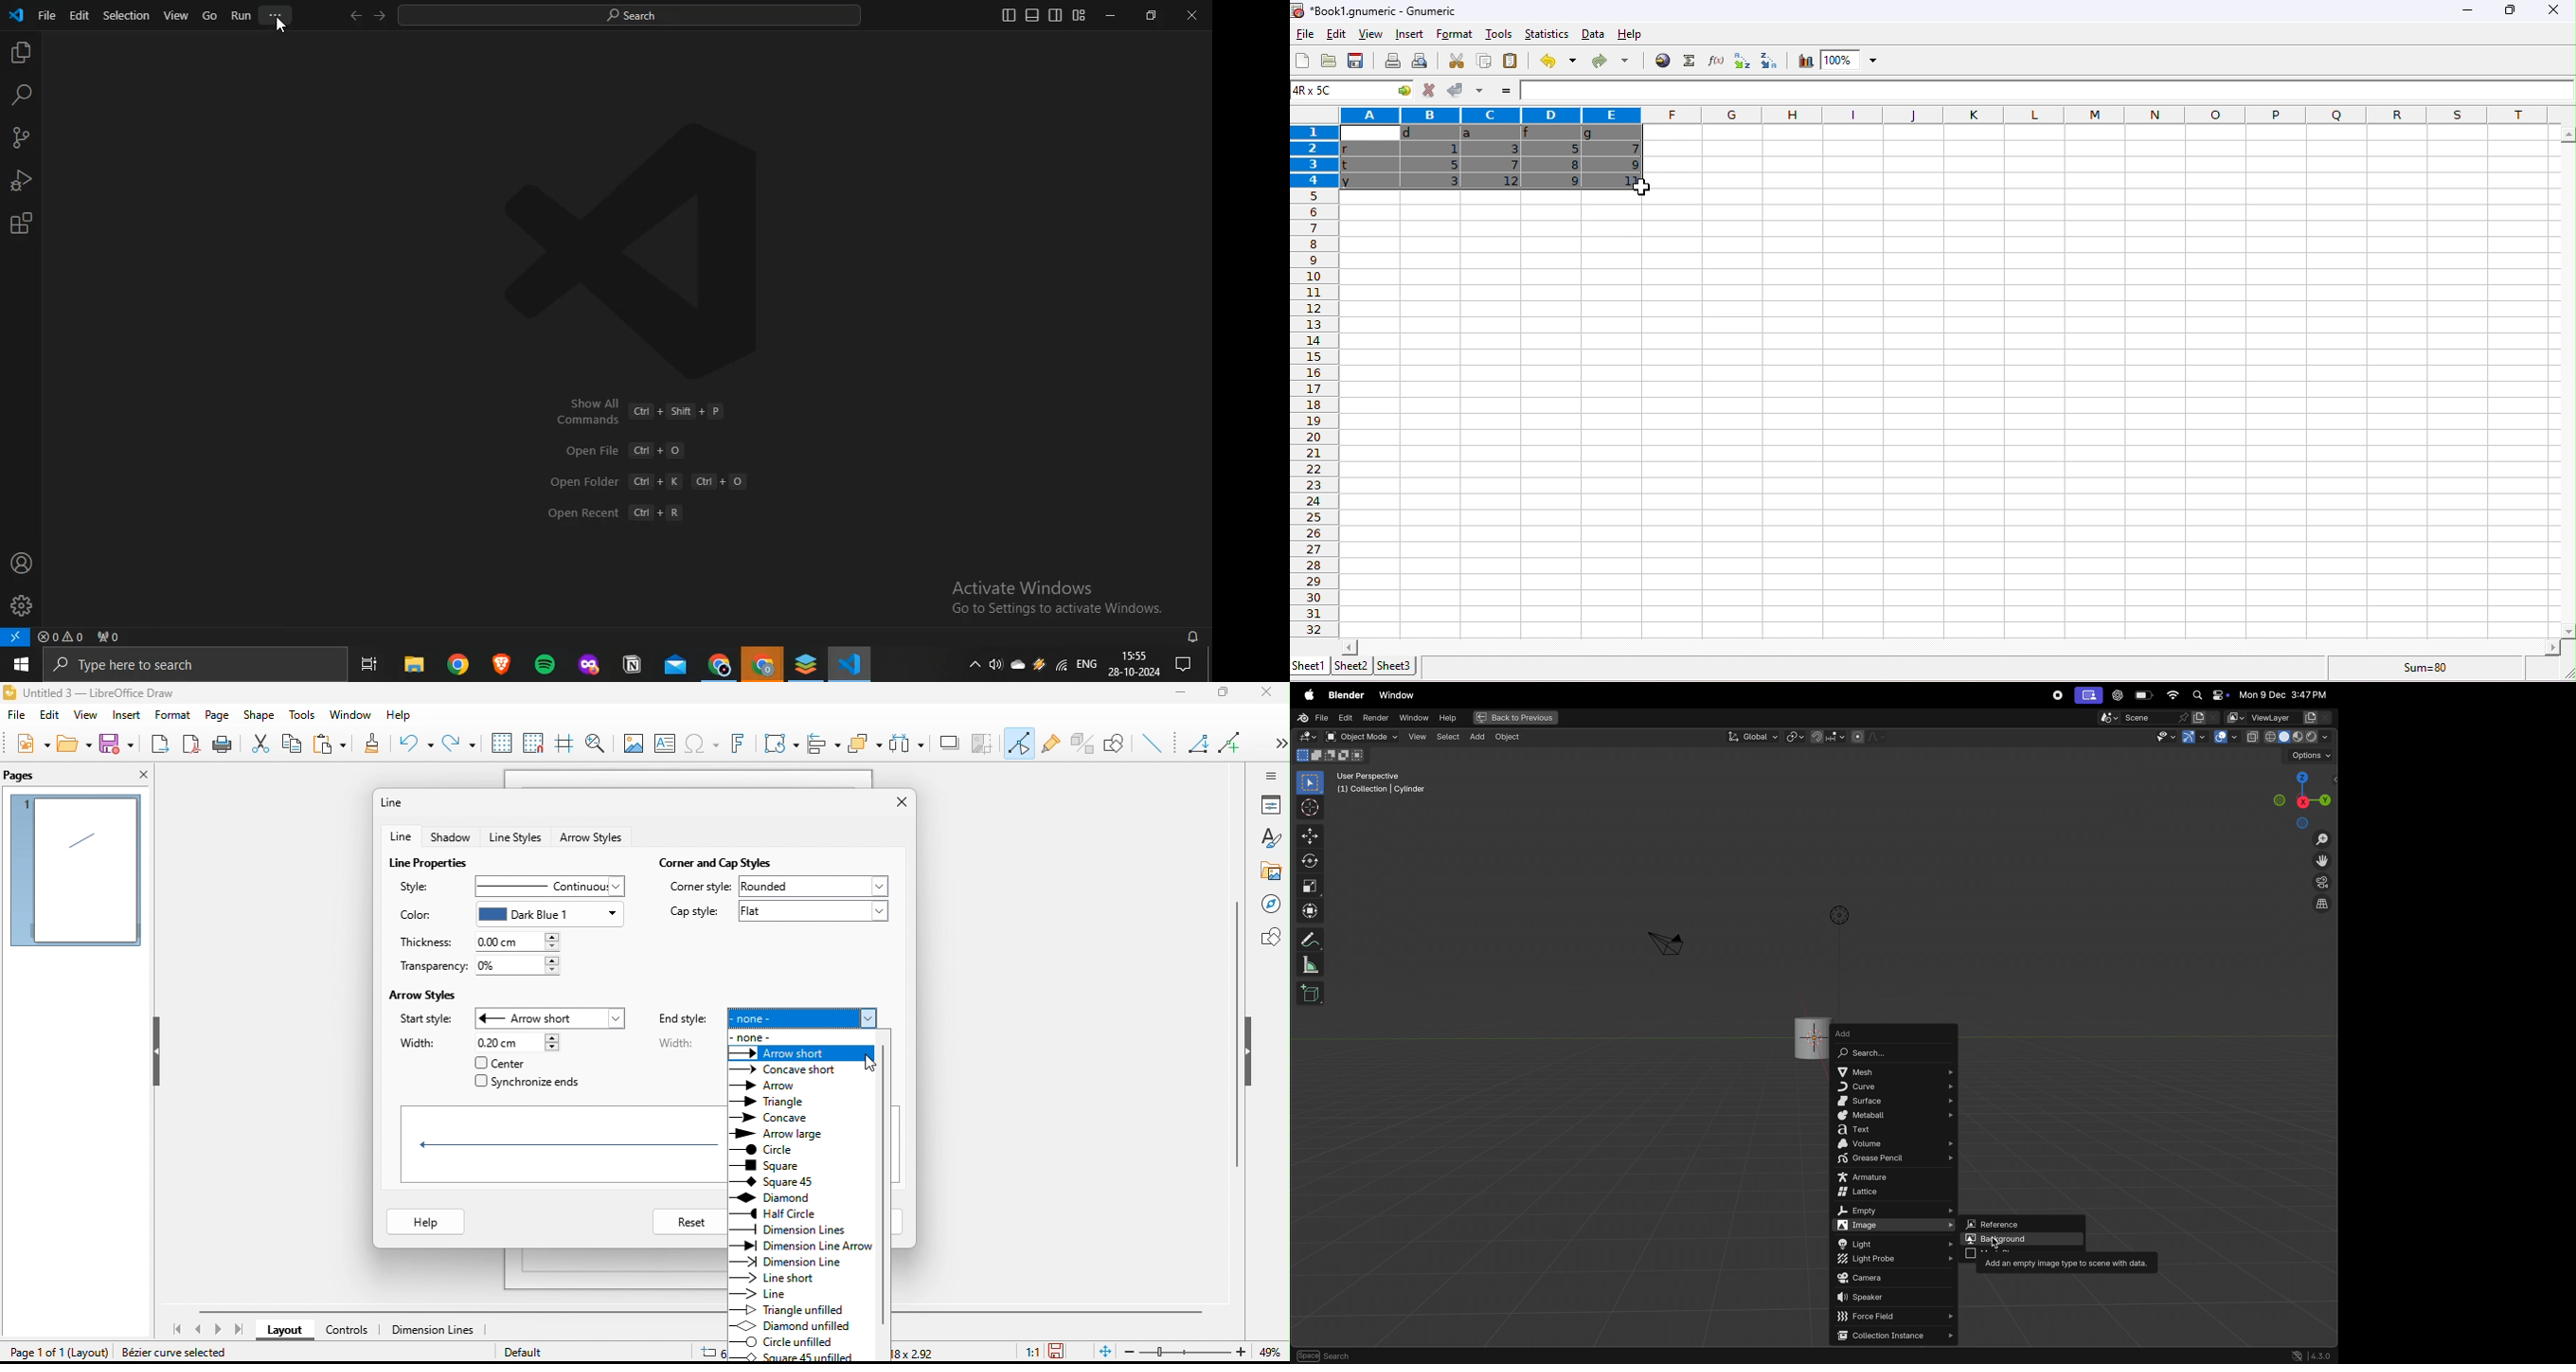 The image size is (2576, 1372). Describe the element at coordinates (452, 836) in the screenshot. I see `shadow` at that location.